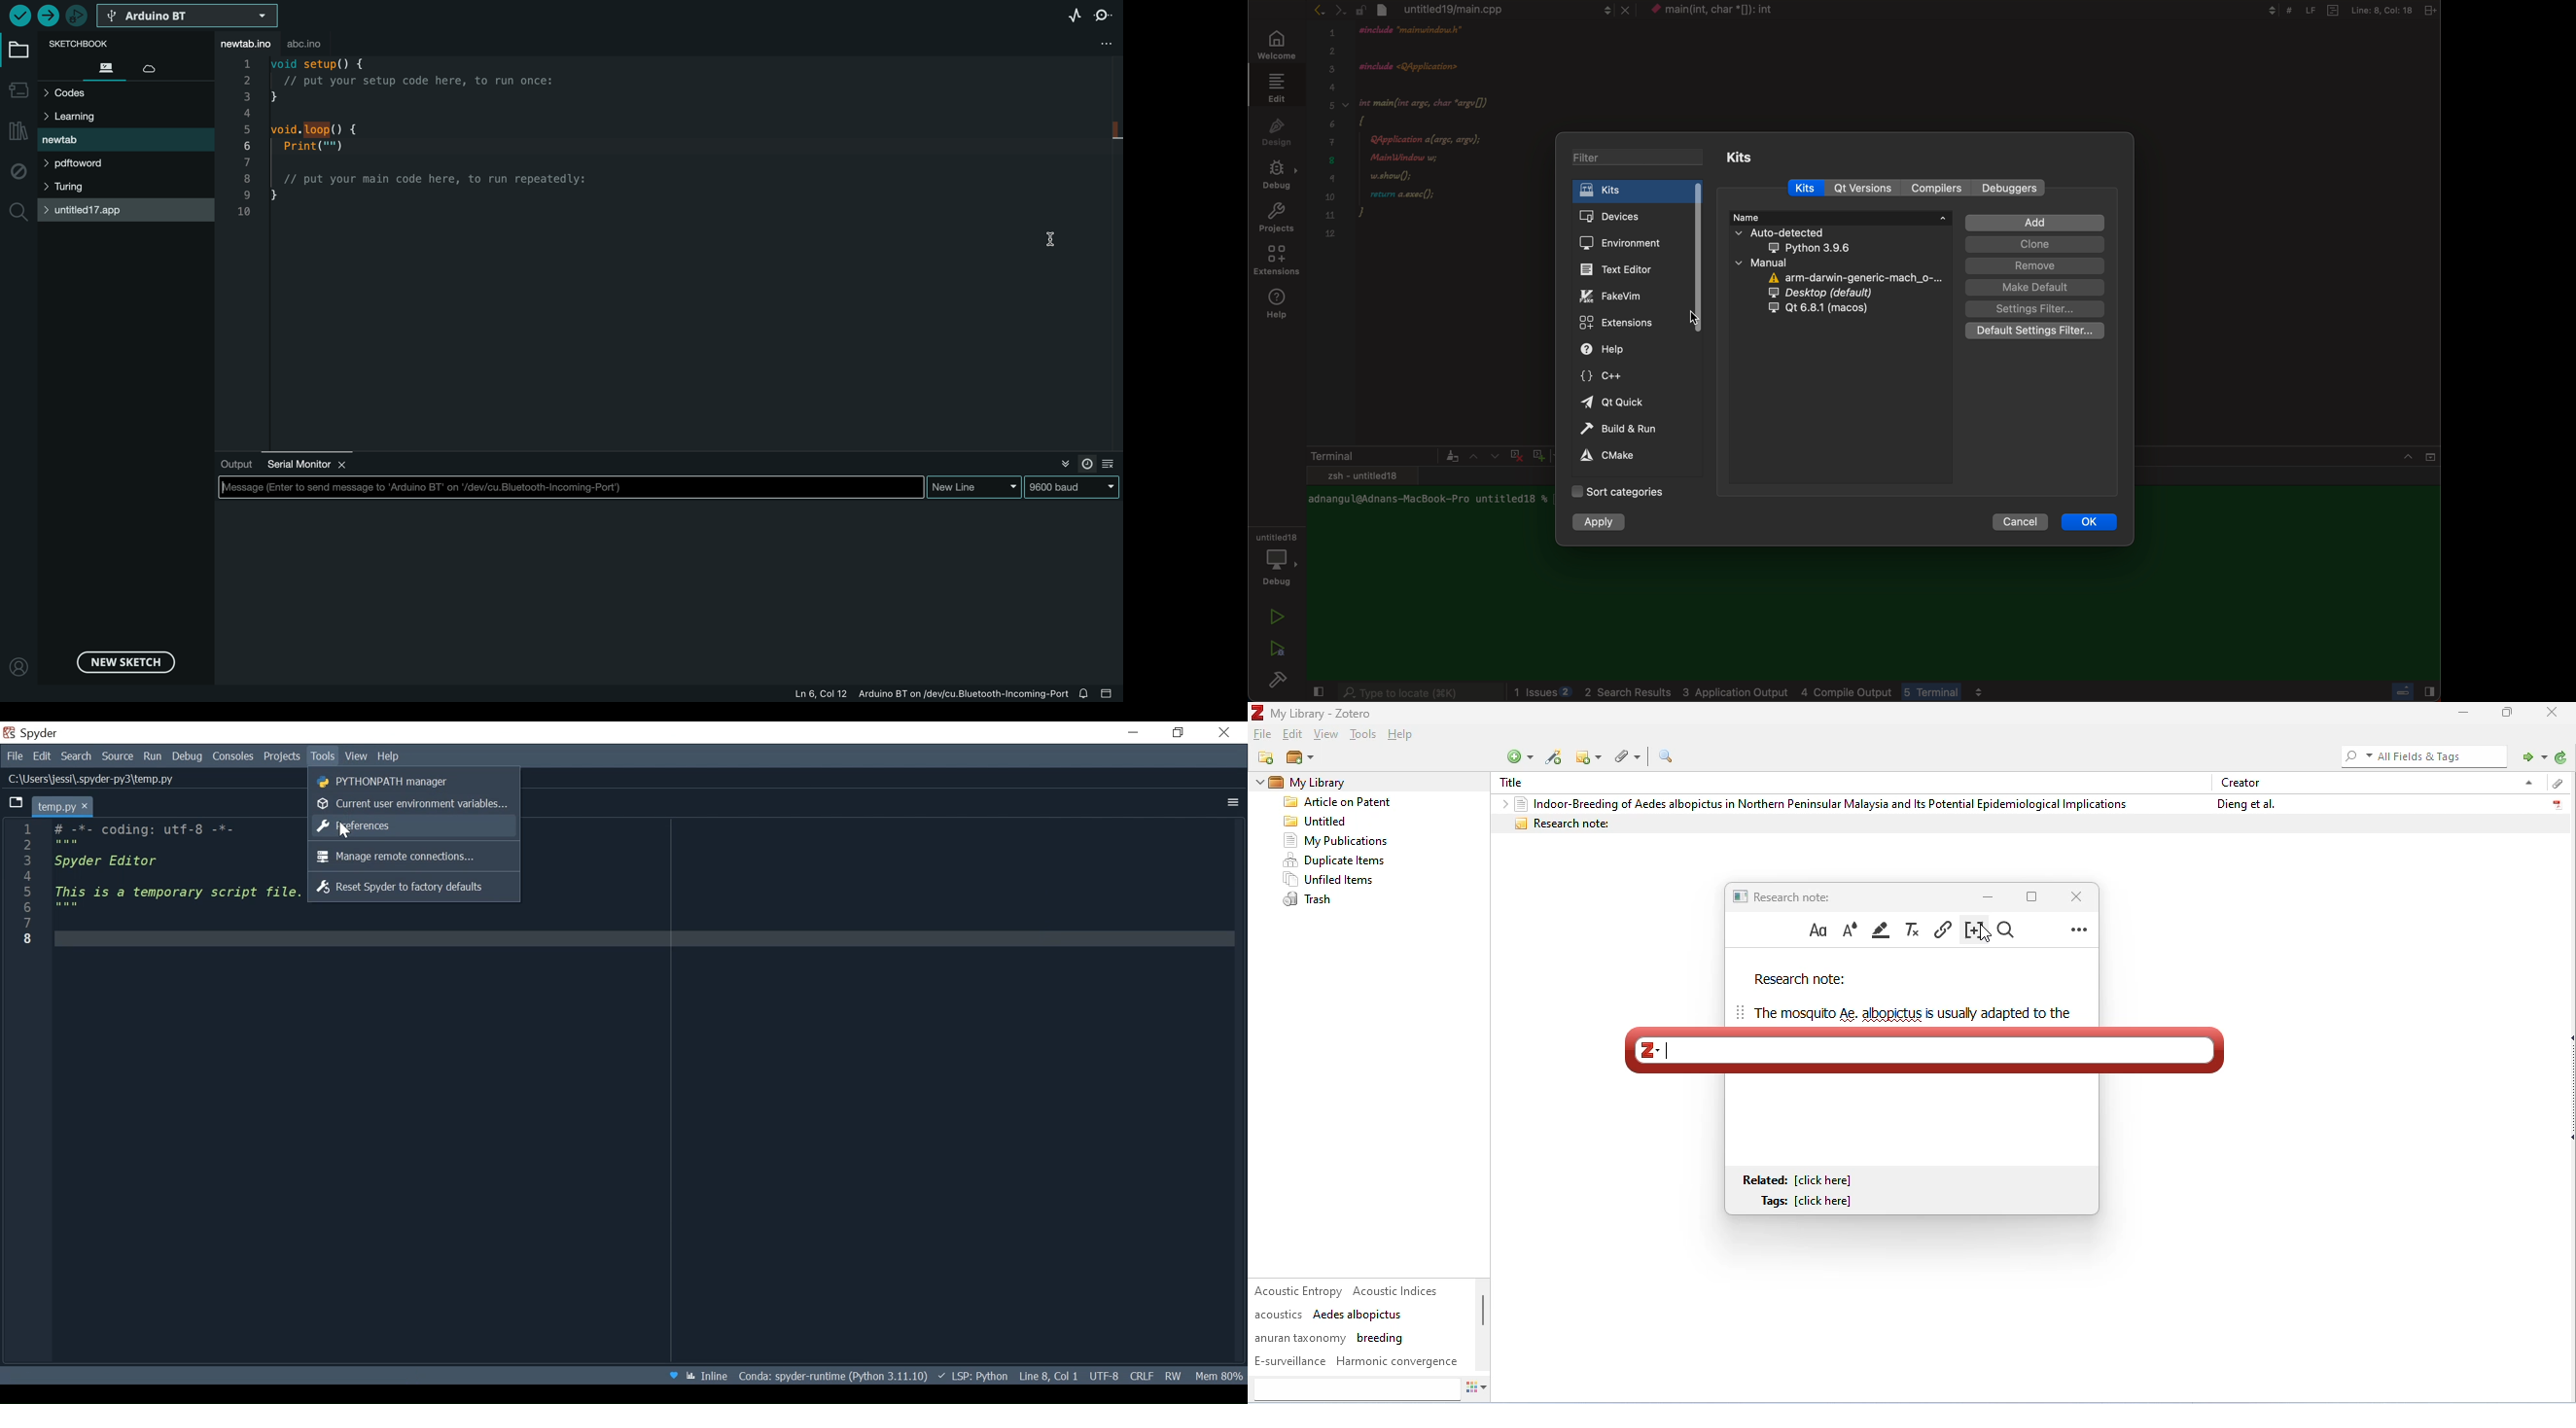  I want to click on Cursor Position, so click(1049, 1376).